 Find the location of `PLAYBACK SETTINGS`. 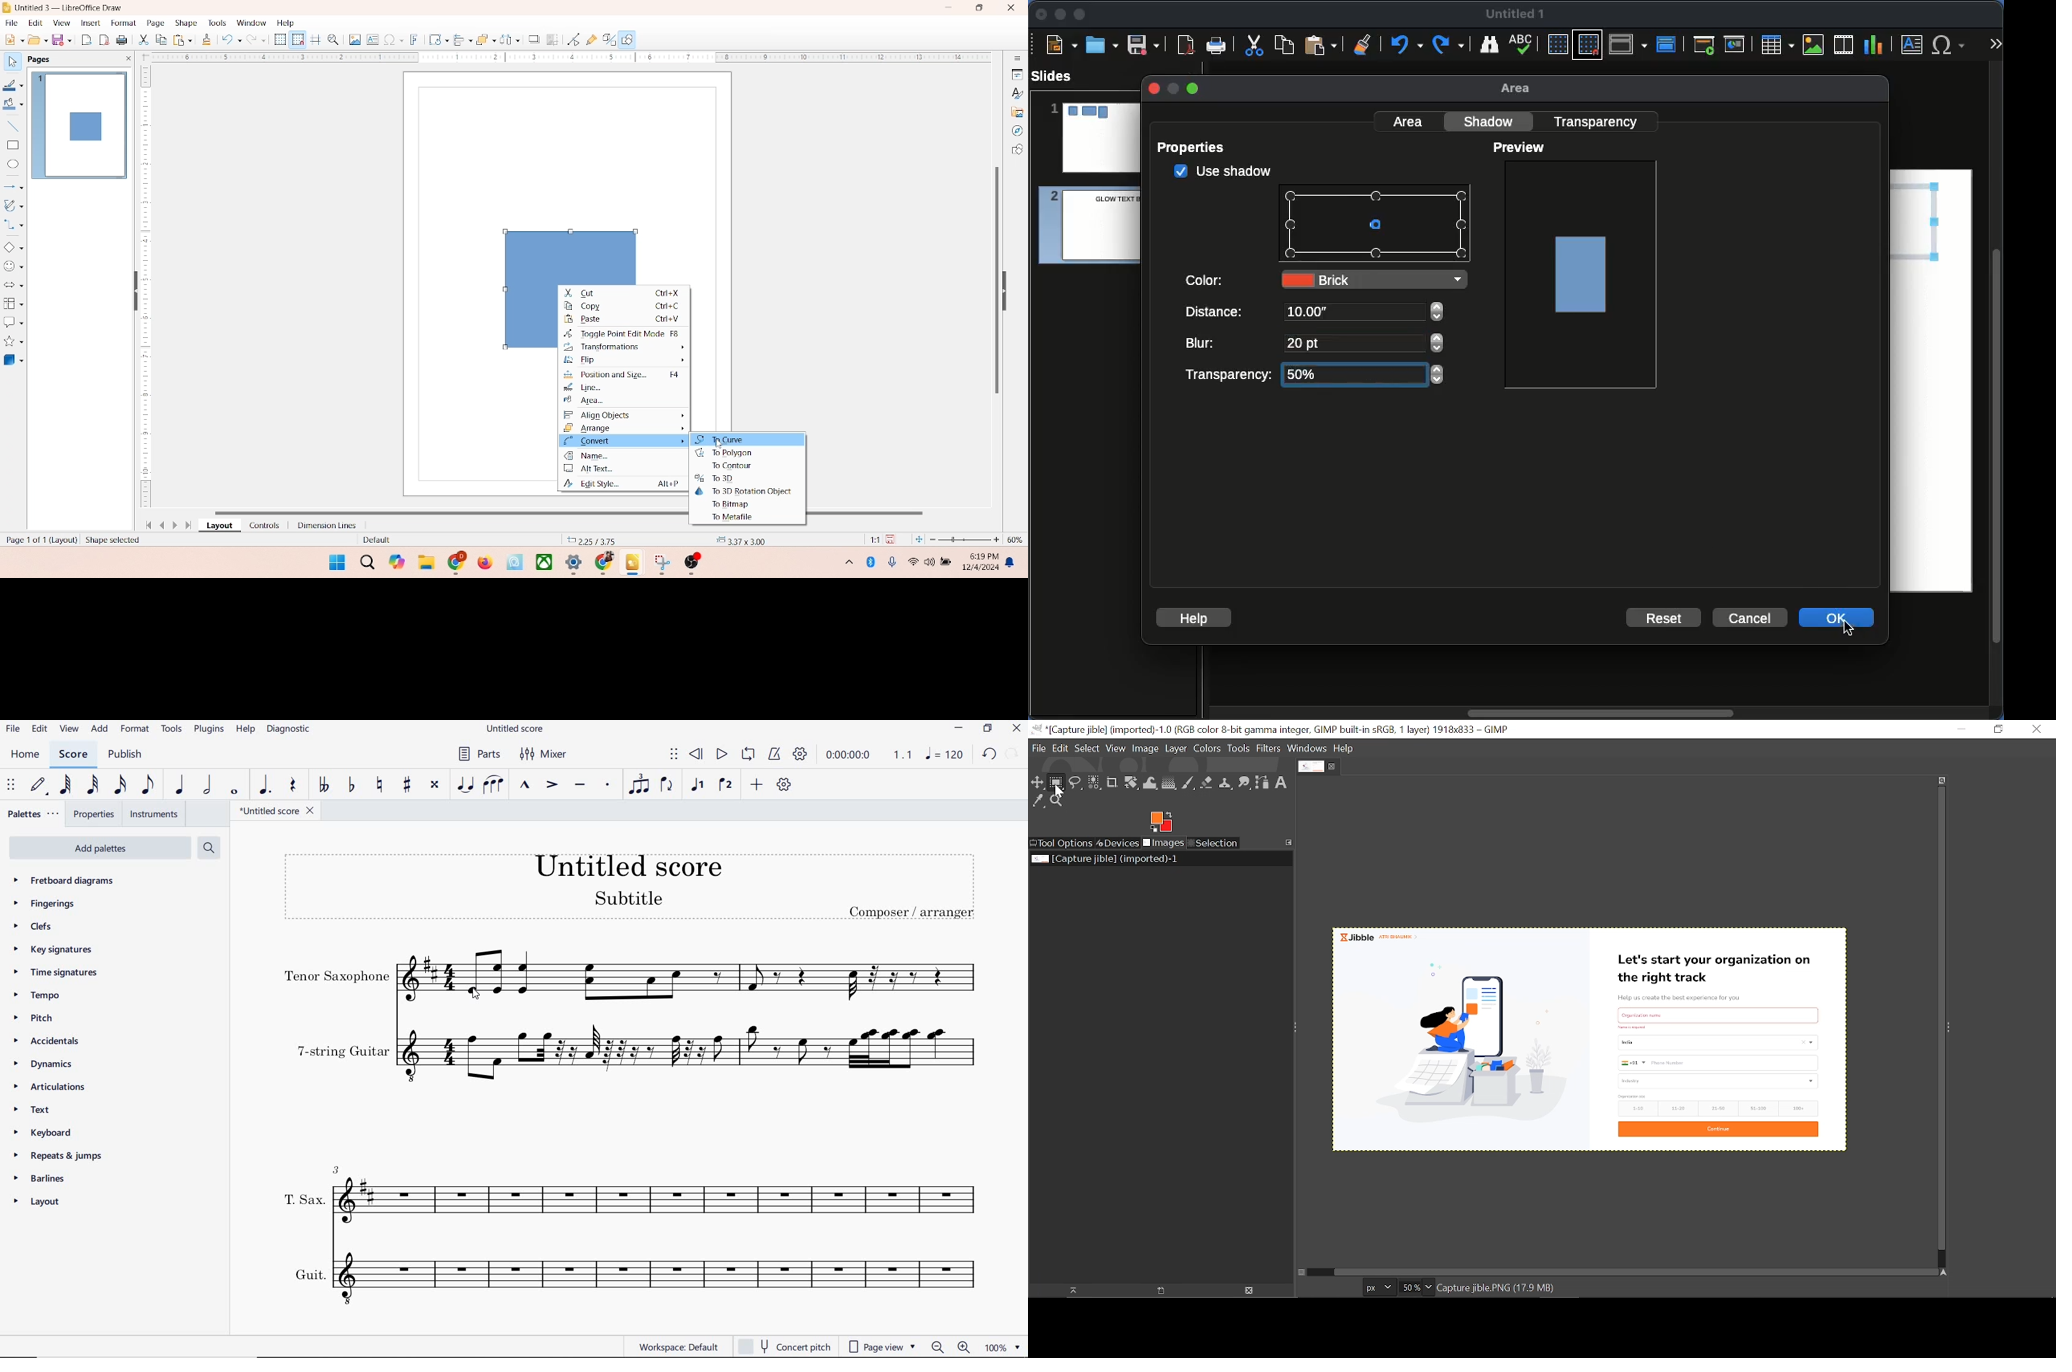

PLAYBACK SETTINGS is located at coordinates (801, 755).